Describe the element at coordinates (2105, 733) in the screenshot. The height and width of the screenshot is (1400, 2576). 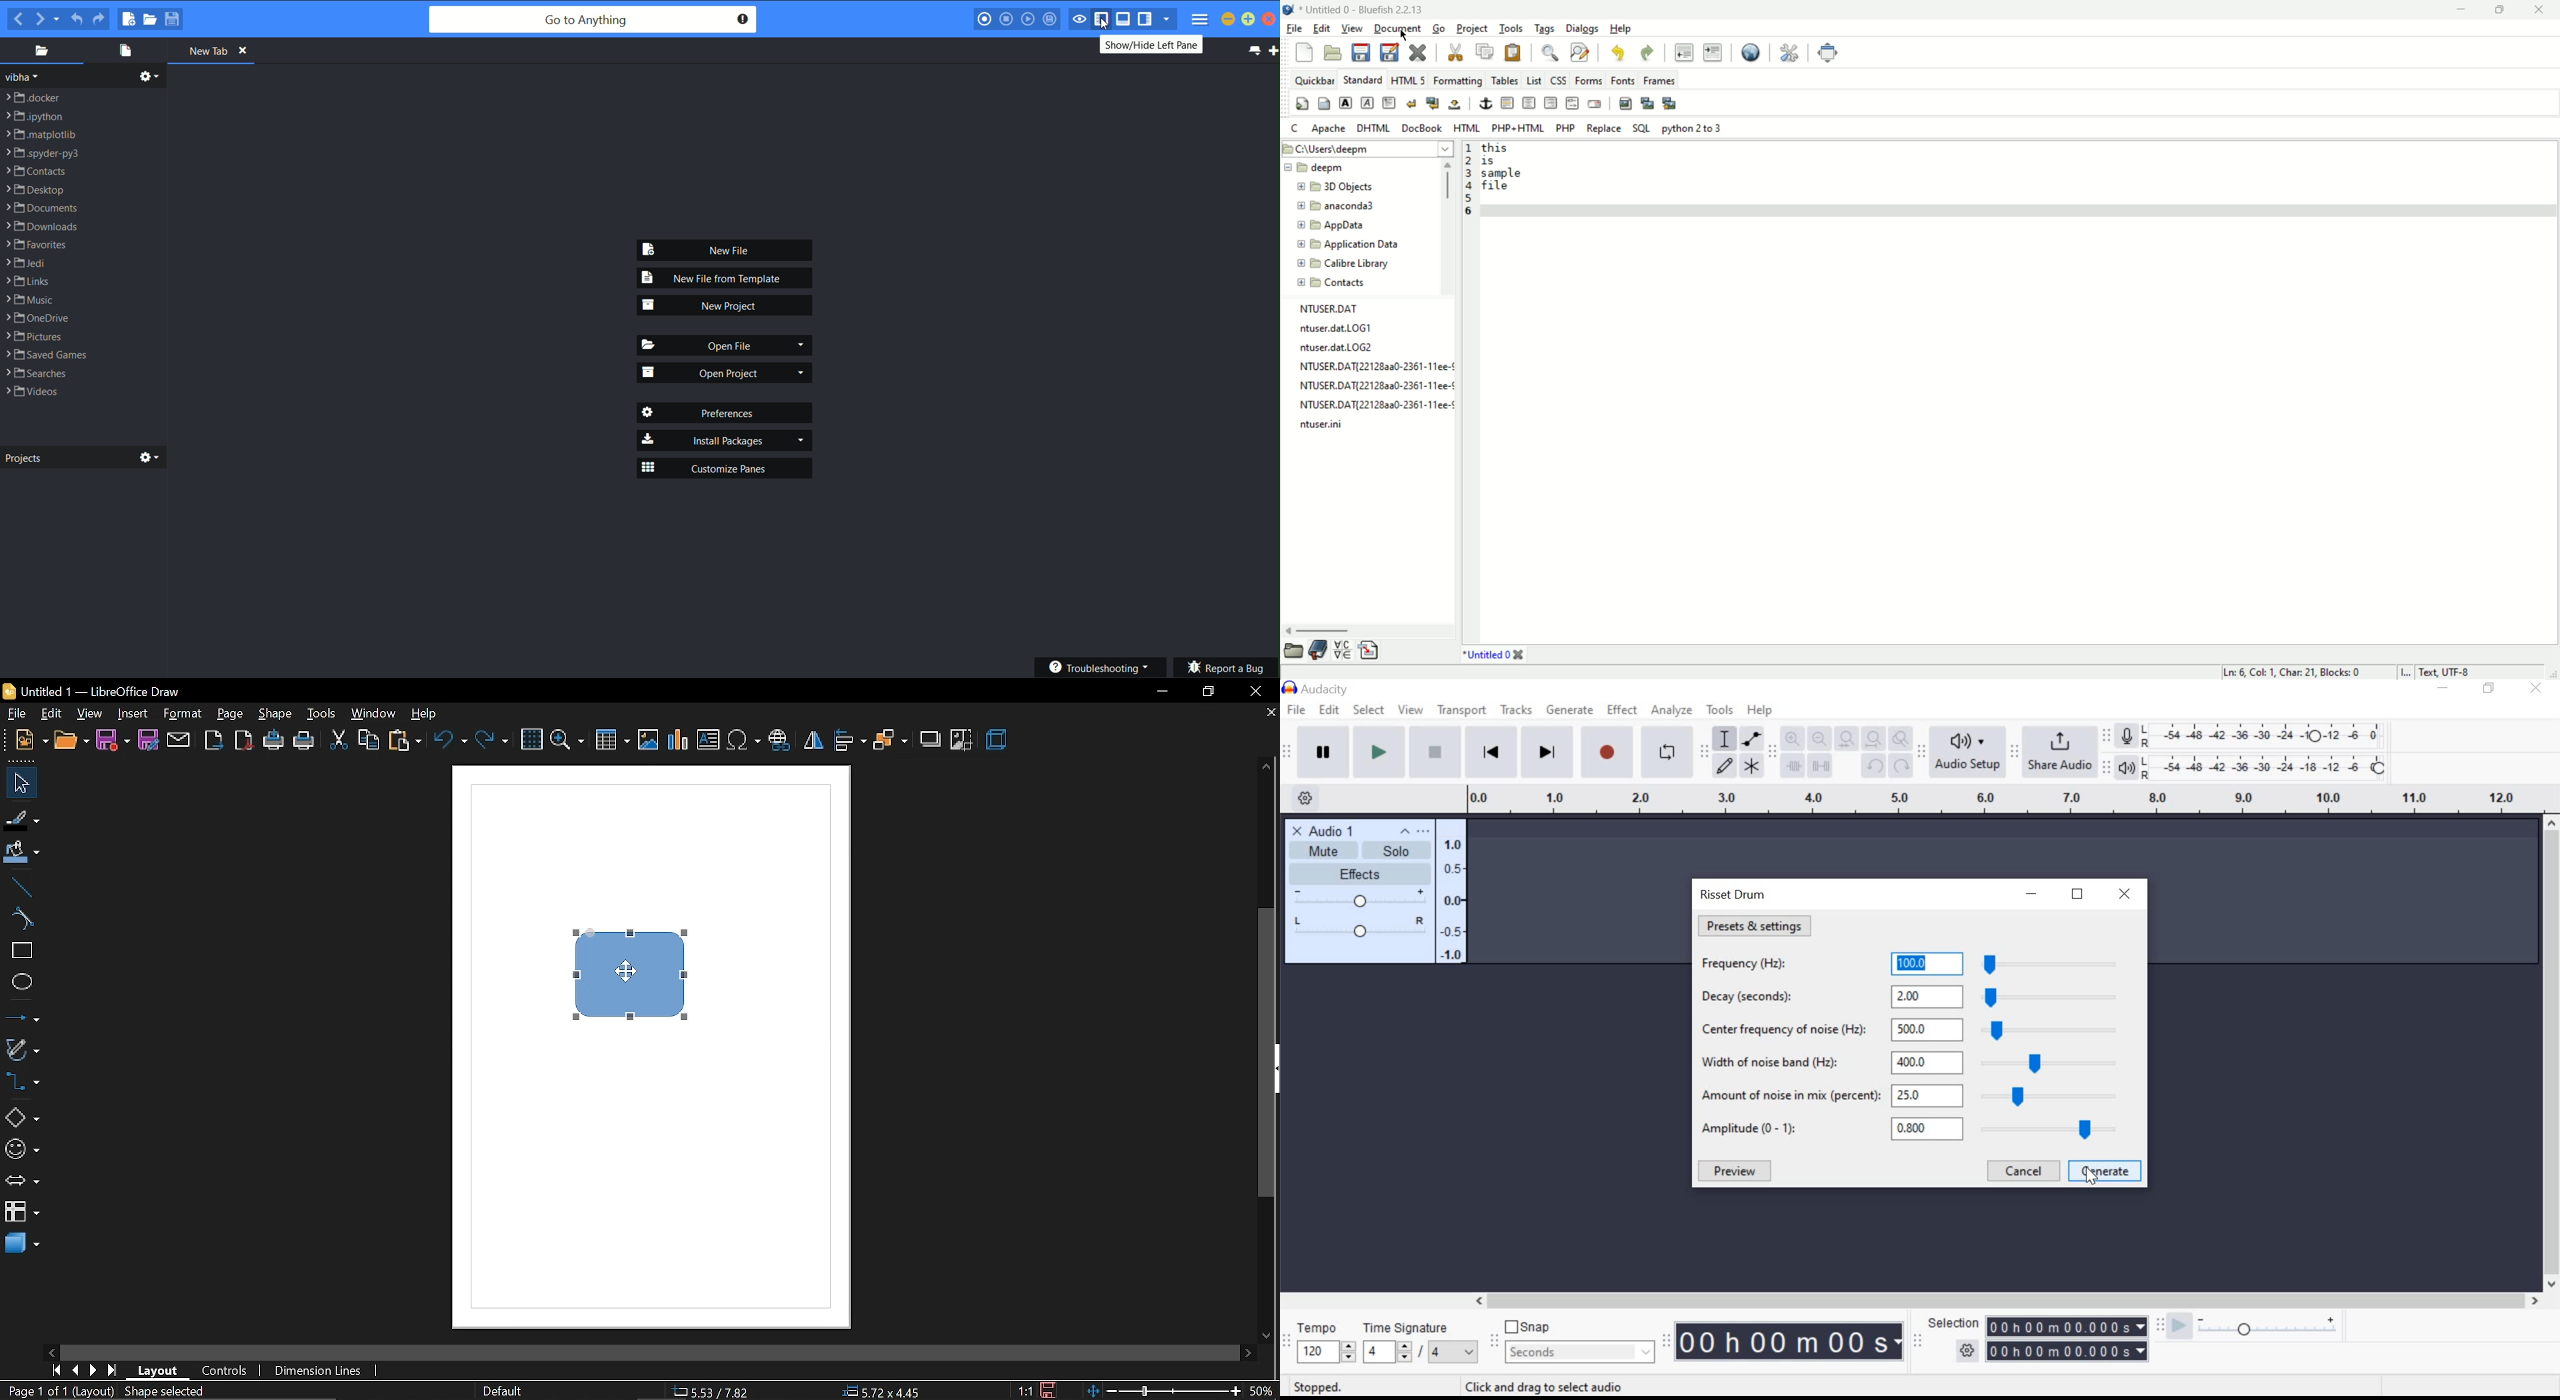
I see `Recording meter toolbar` at that location.